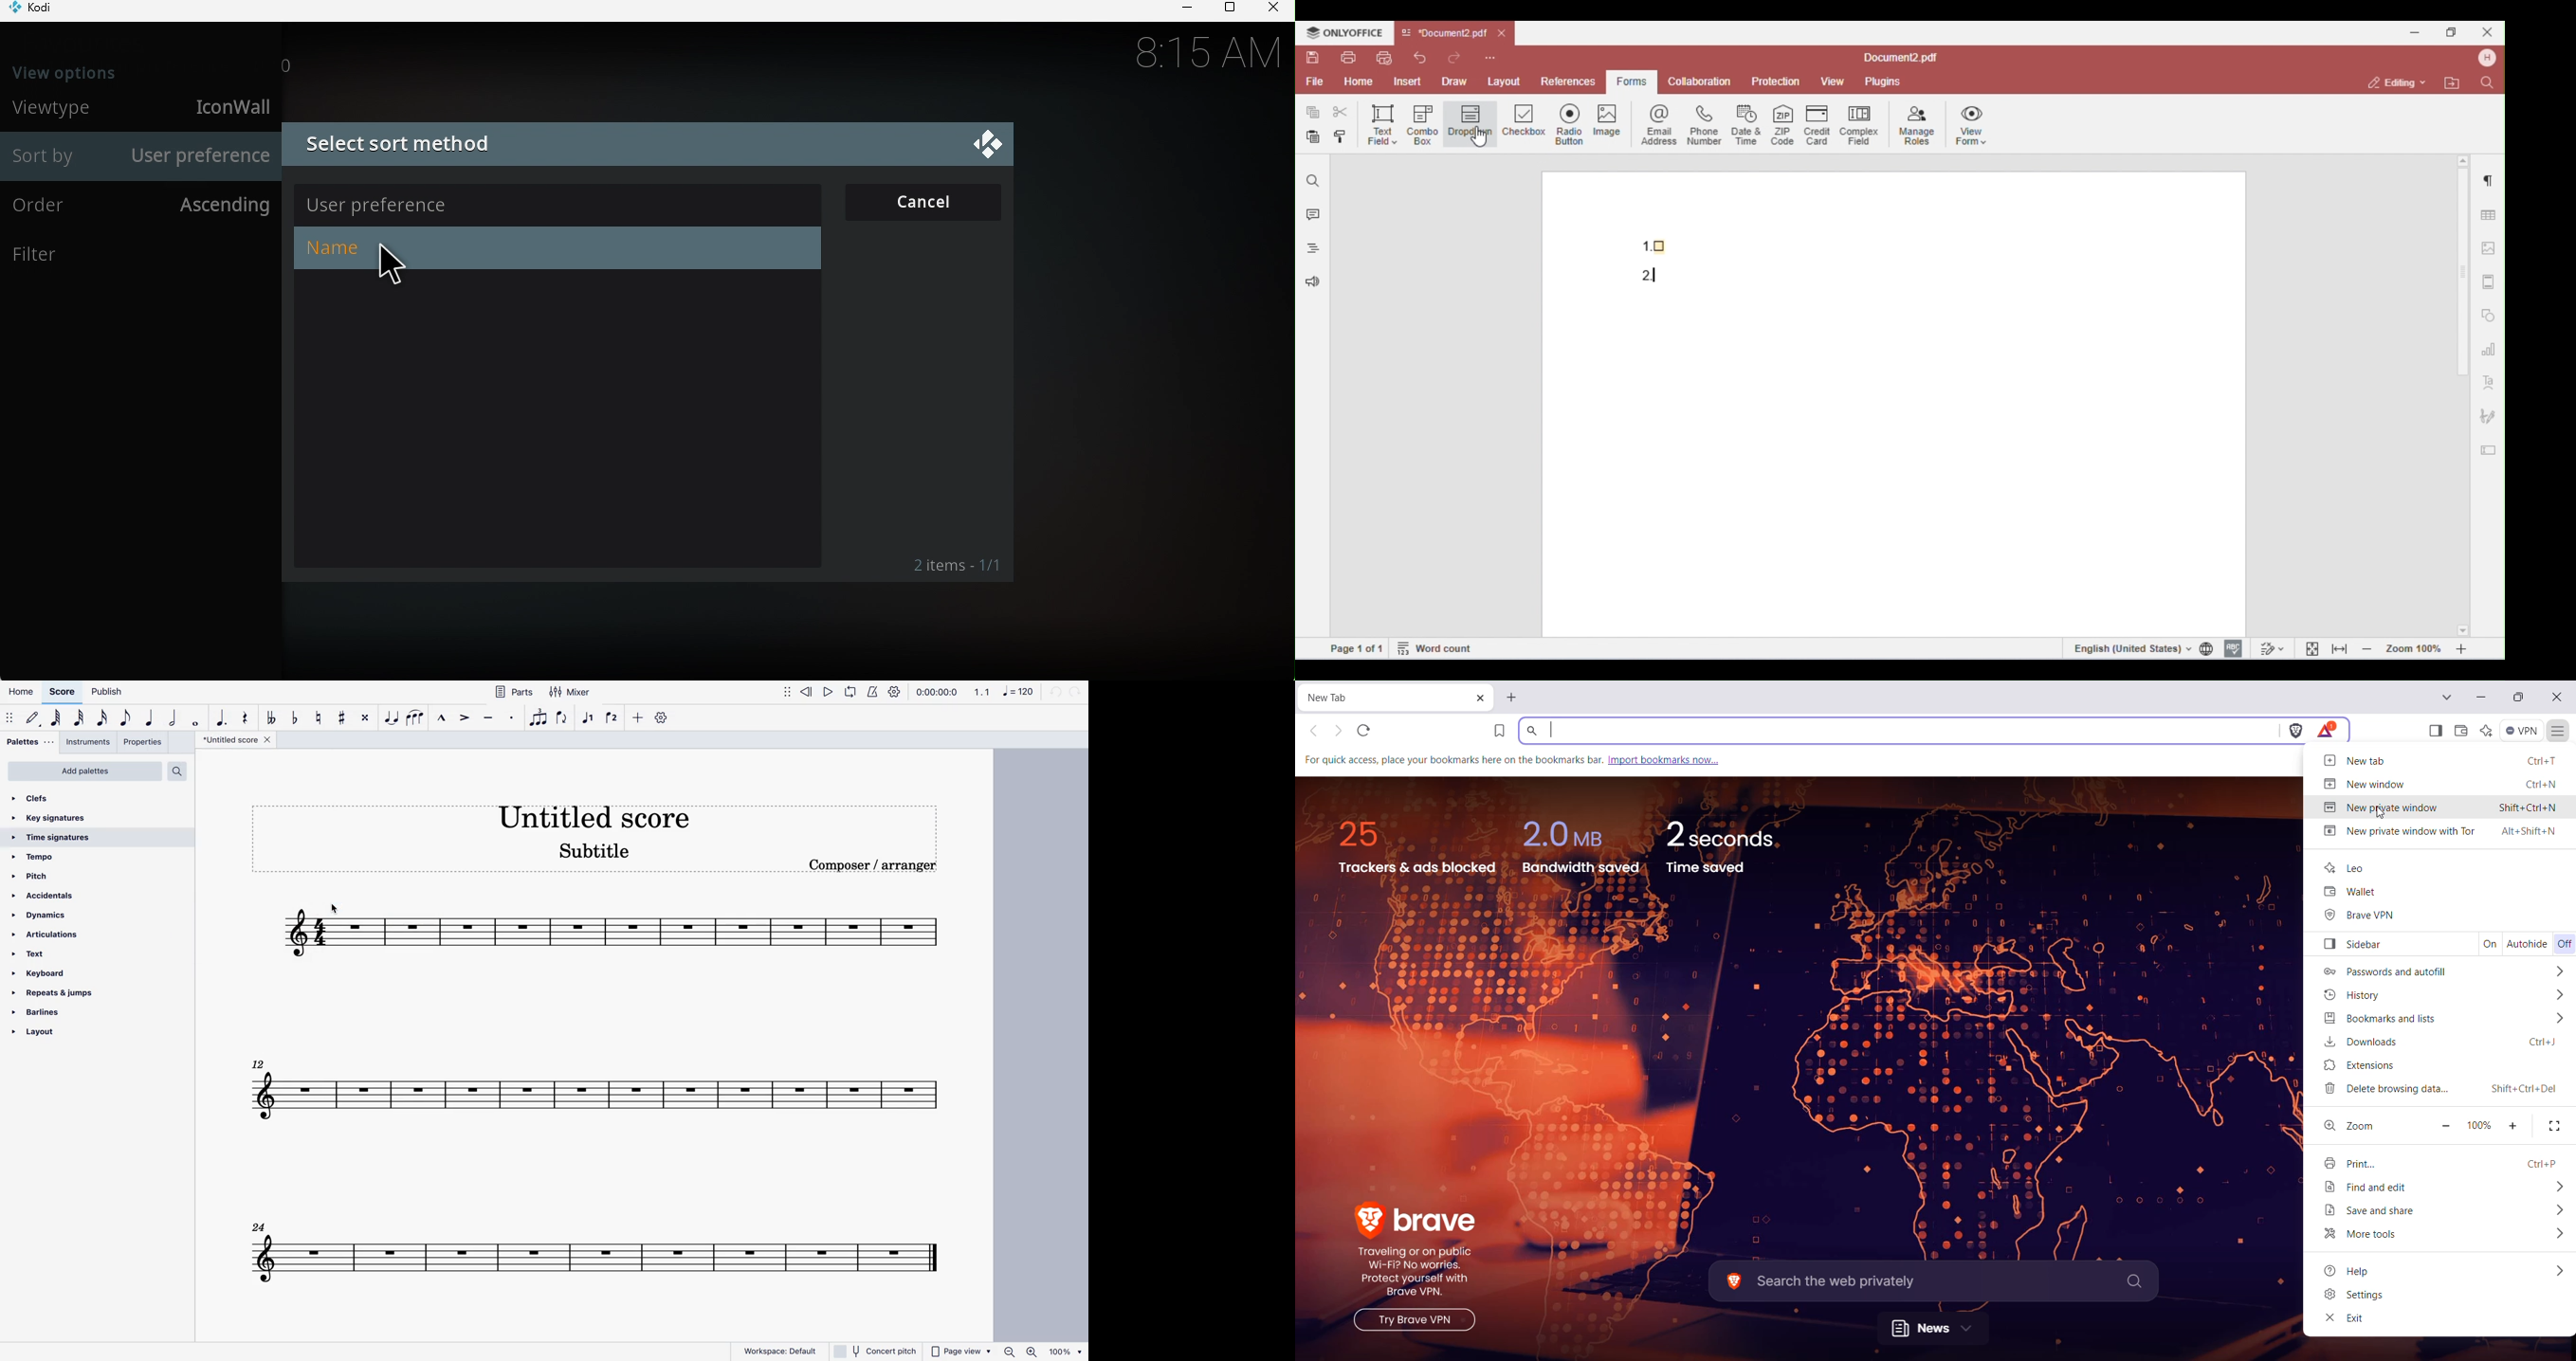 This screenshot has height=1372, width=2576. I want to click on Ascending, so click(219, 206).